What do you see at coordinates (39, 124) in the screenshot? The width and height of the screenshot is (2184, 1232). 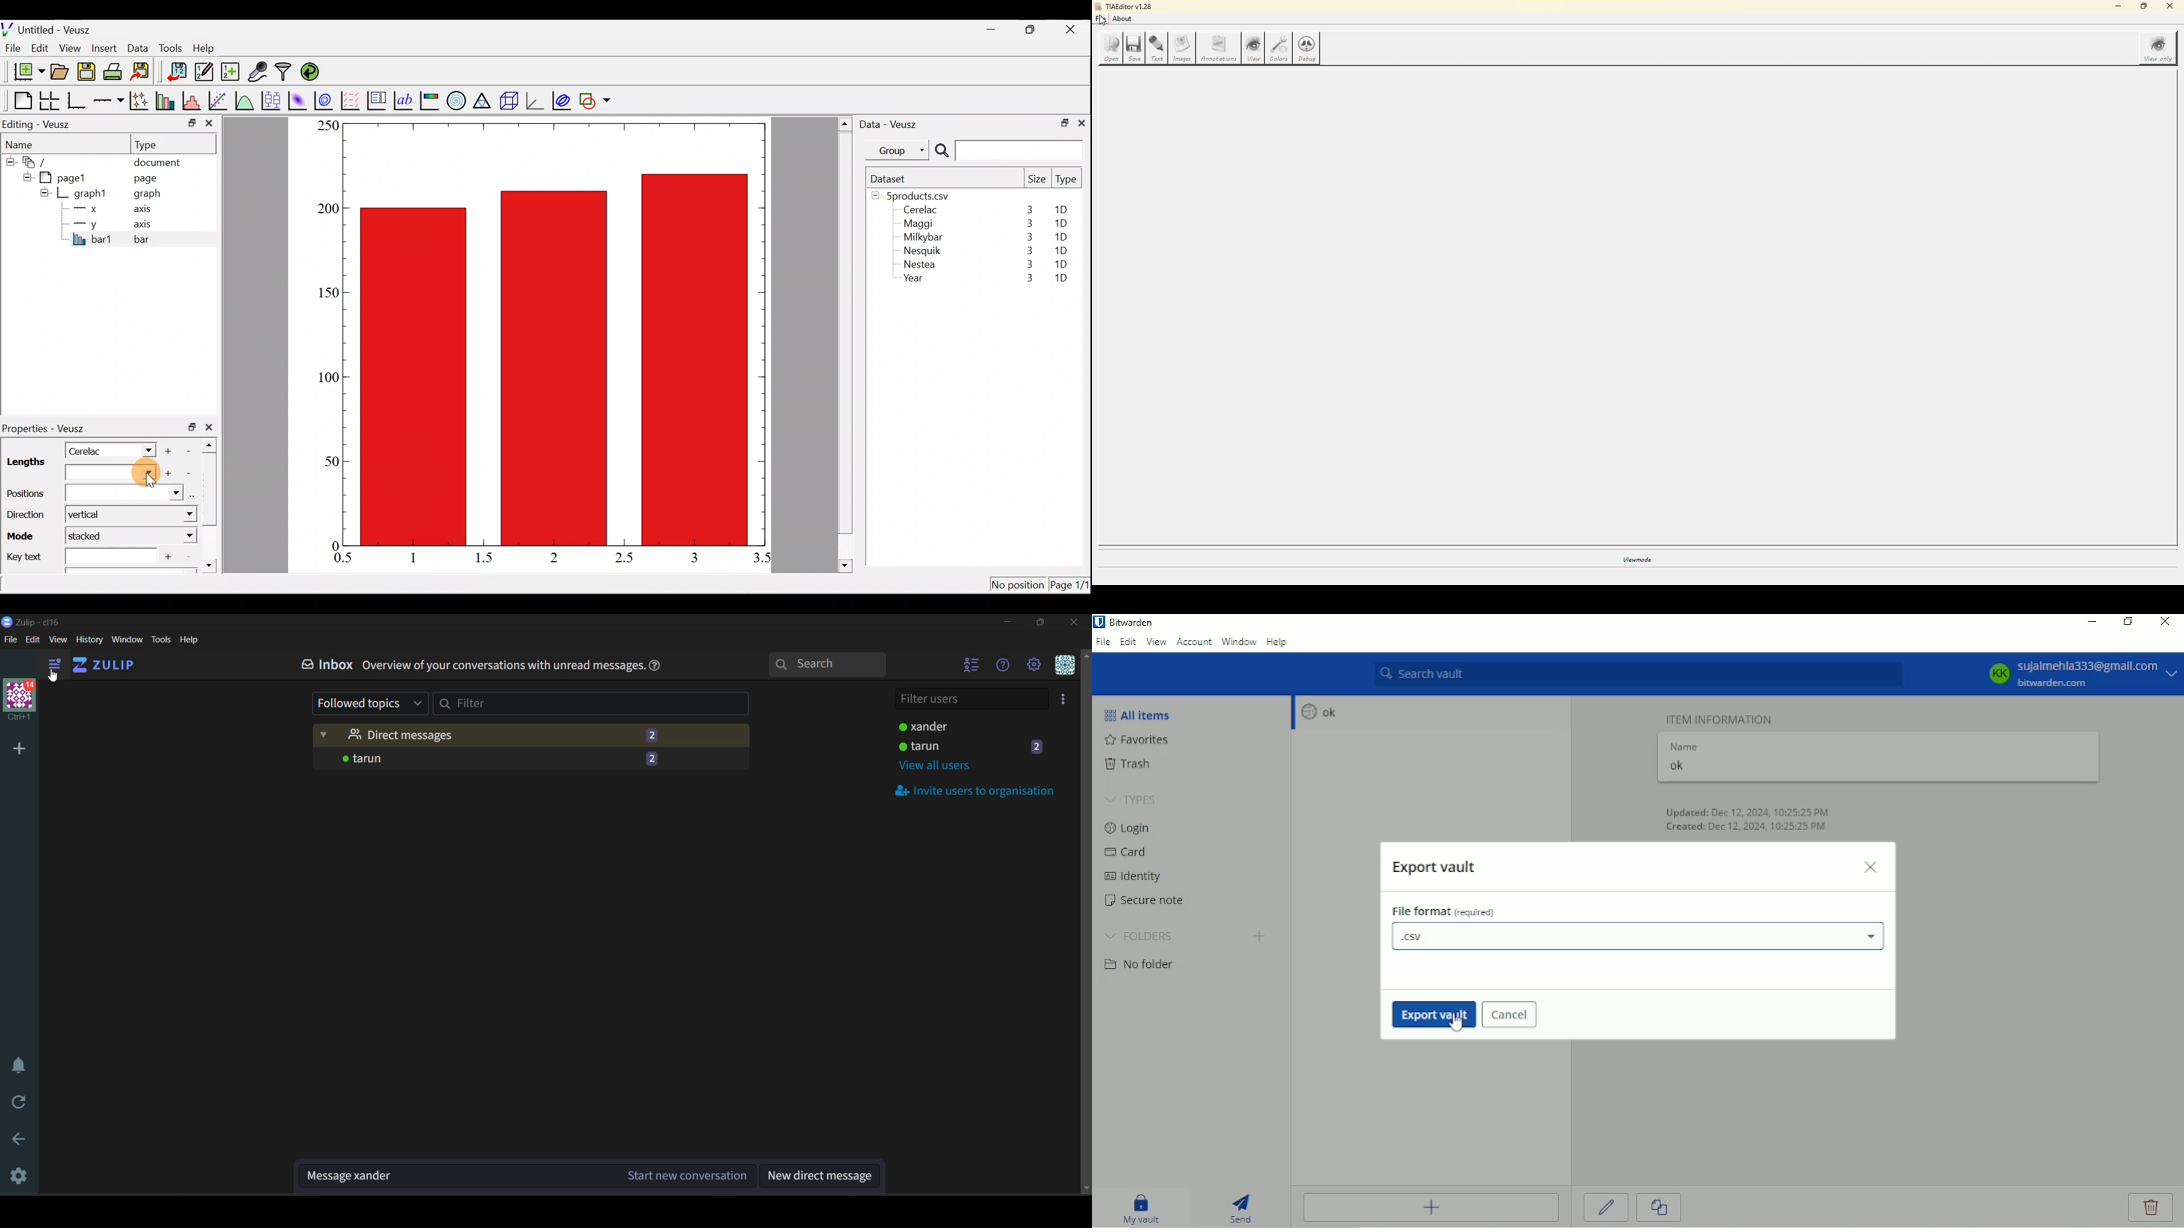 I see `Editing - Veusz` at bounding box center [39, 124].